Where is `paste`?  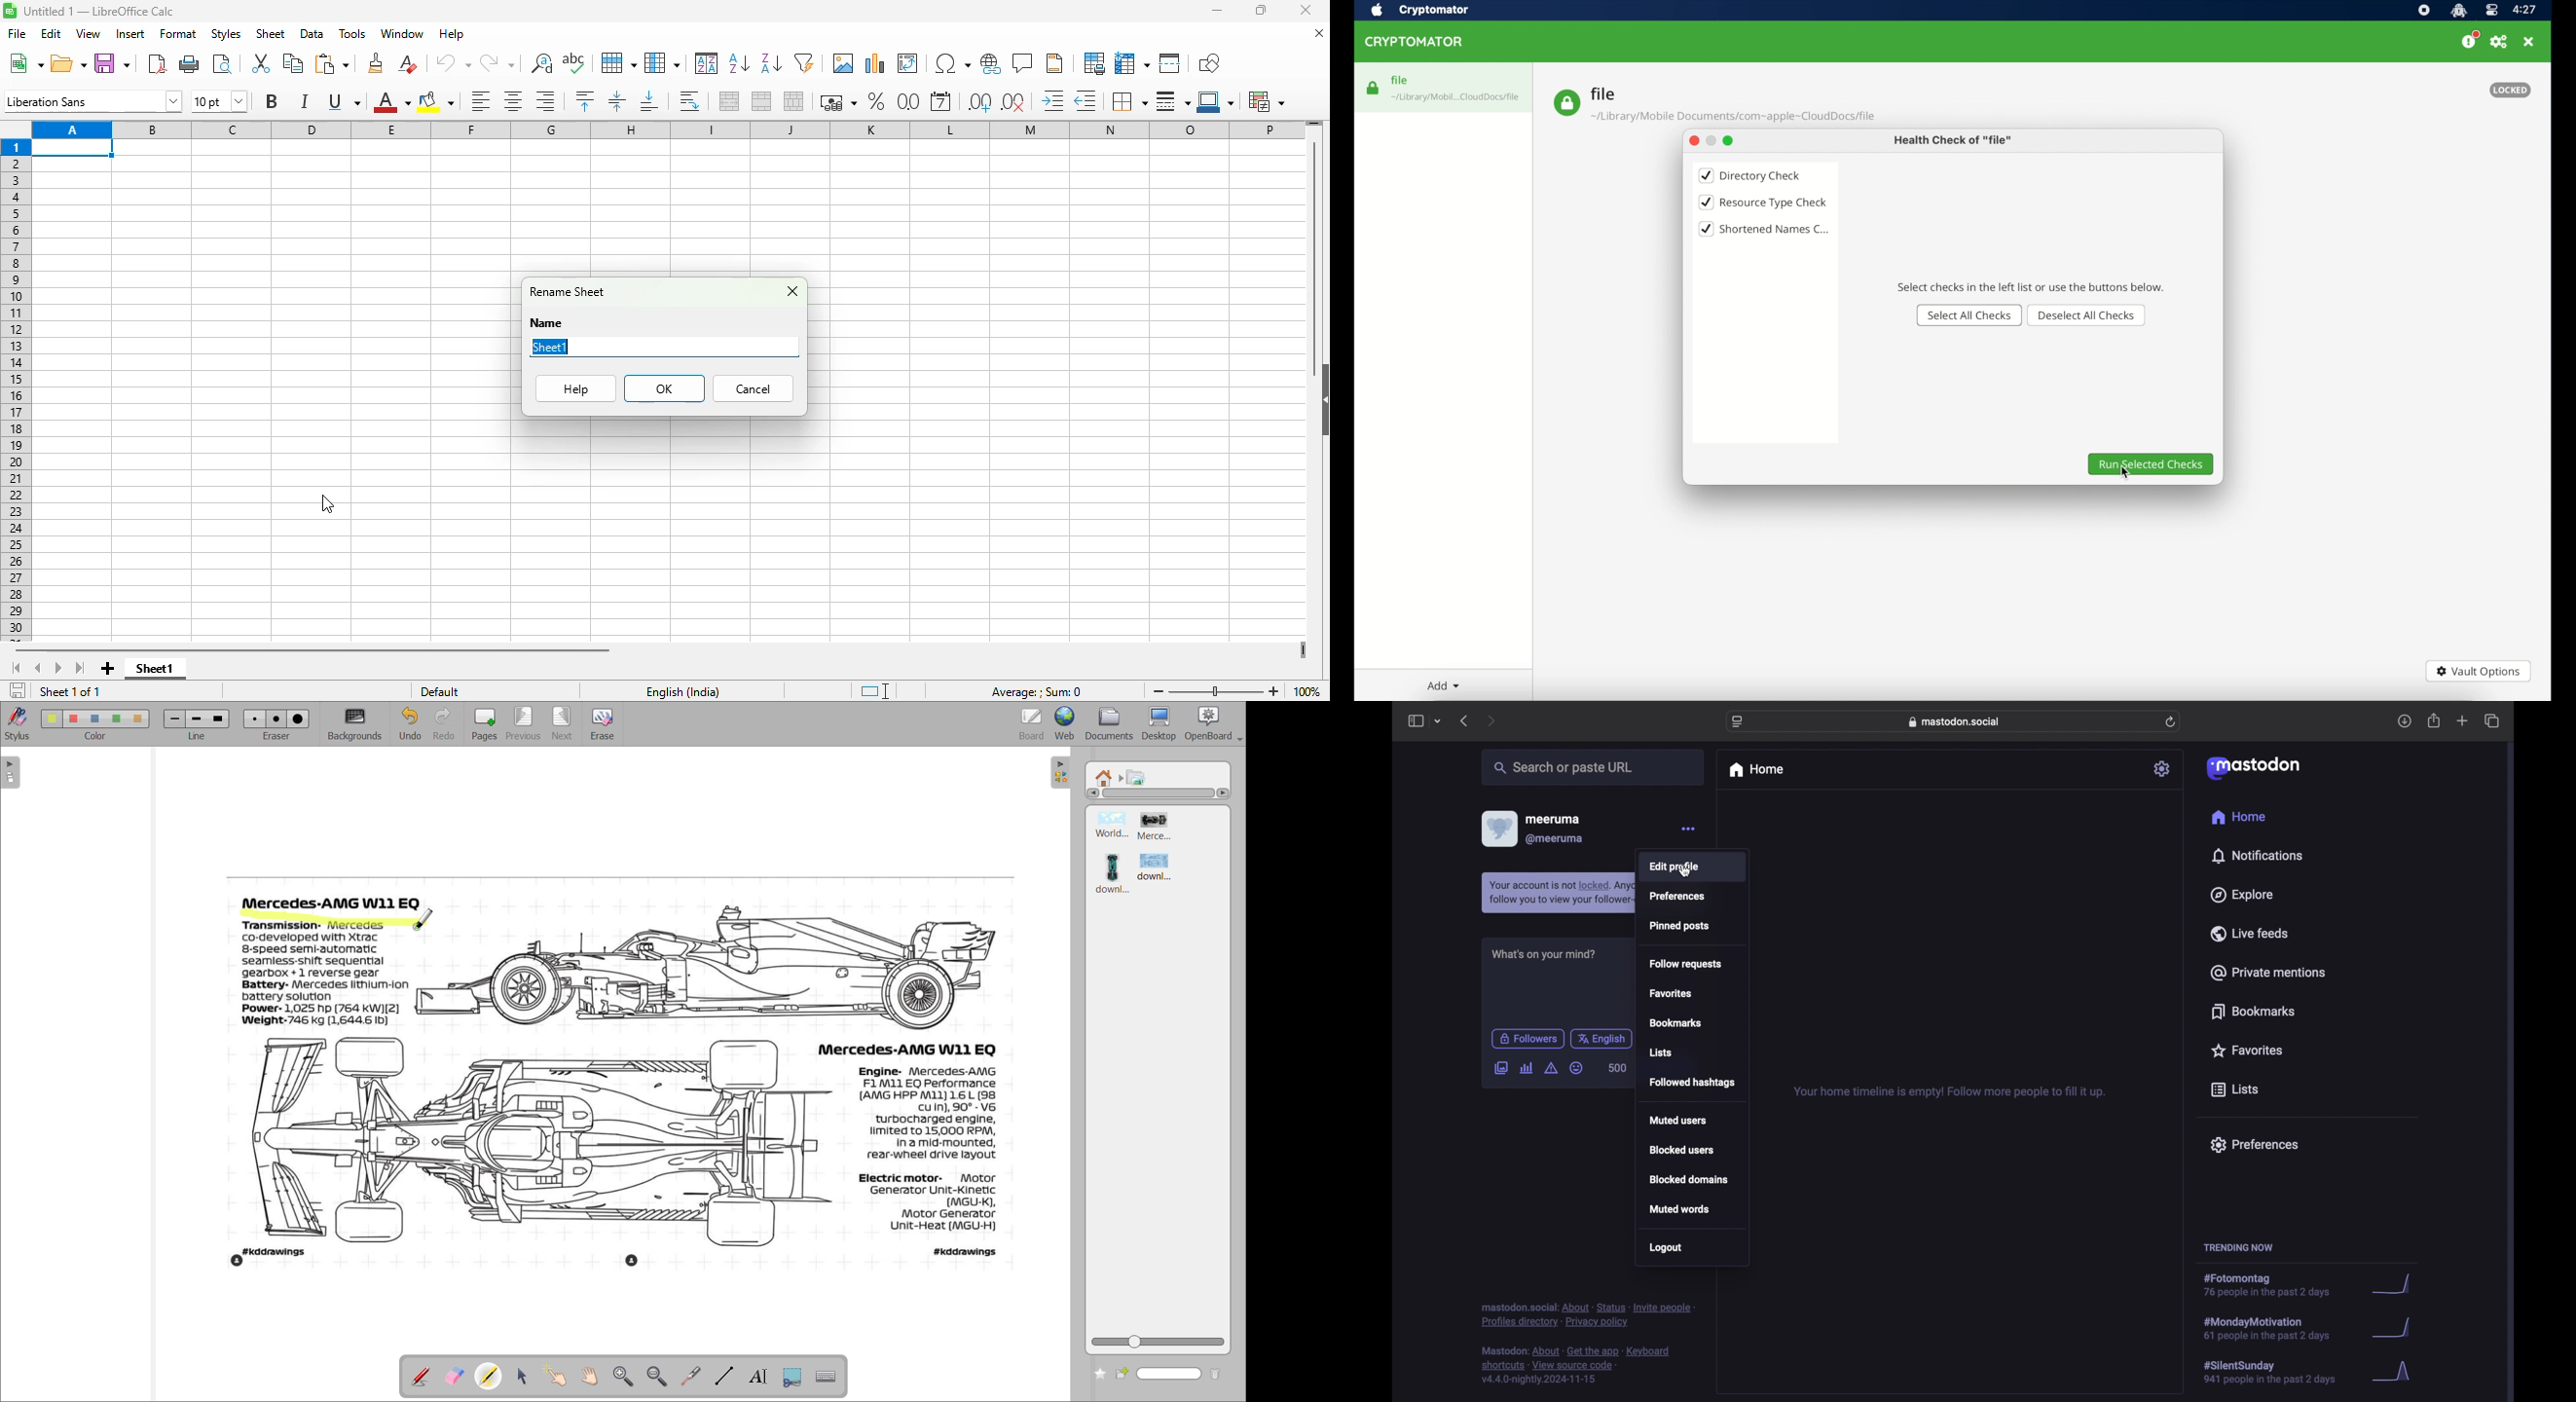 paste is located at coordinates (332, 63).